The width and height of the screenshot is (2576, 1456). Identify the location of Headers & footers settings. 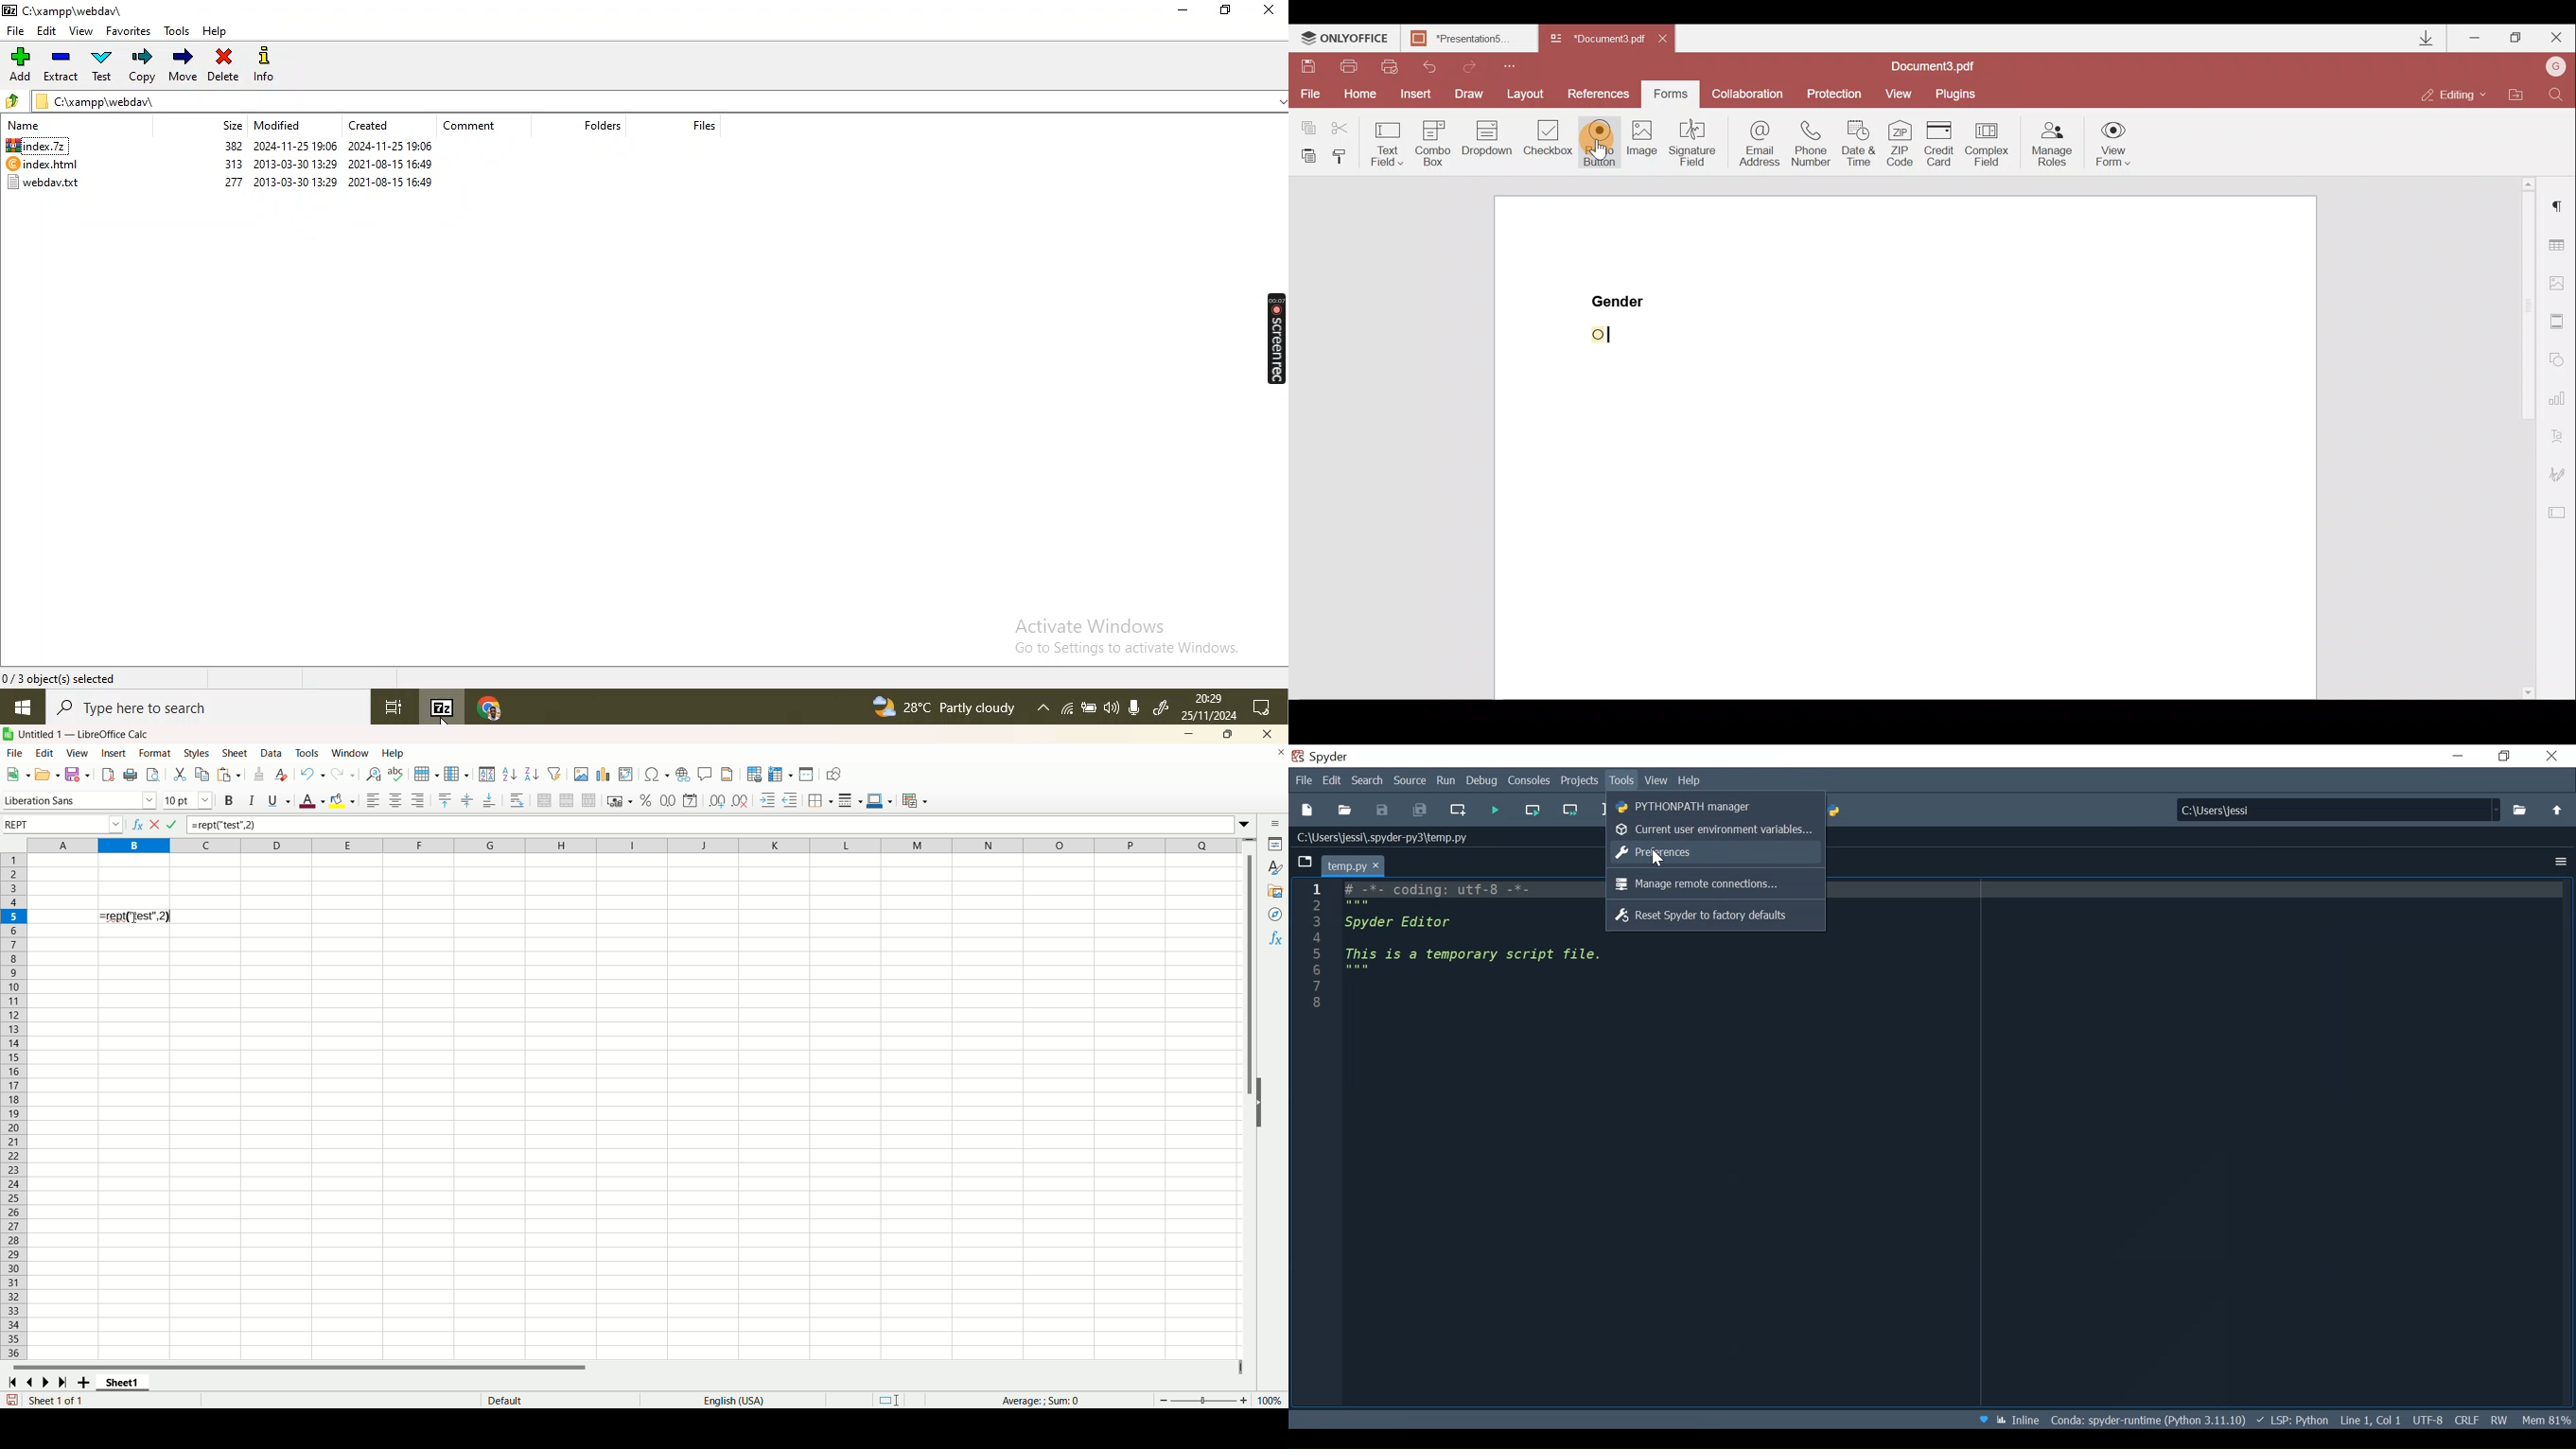
(2559, 323).